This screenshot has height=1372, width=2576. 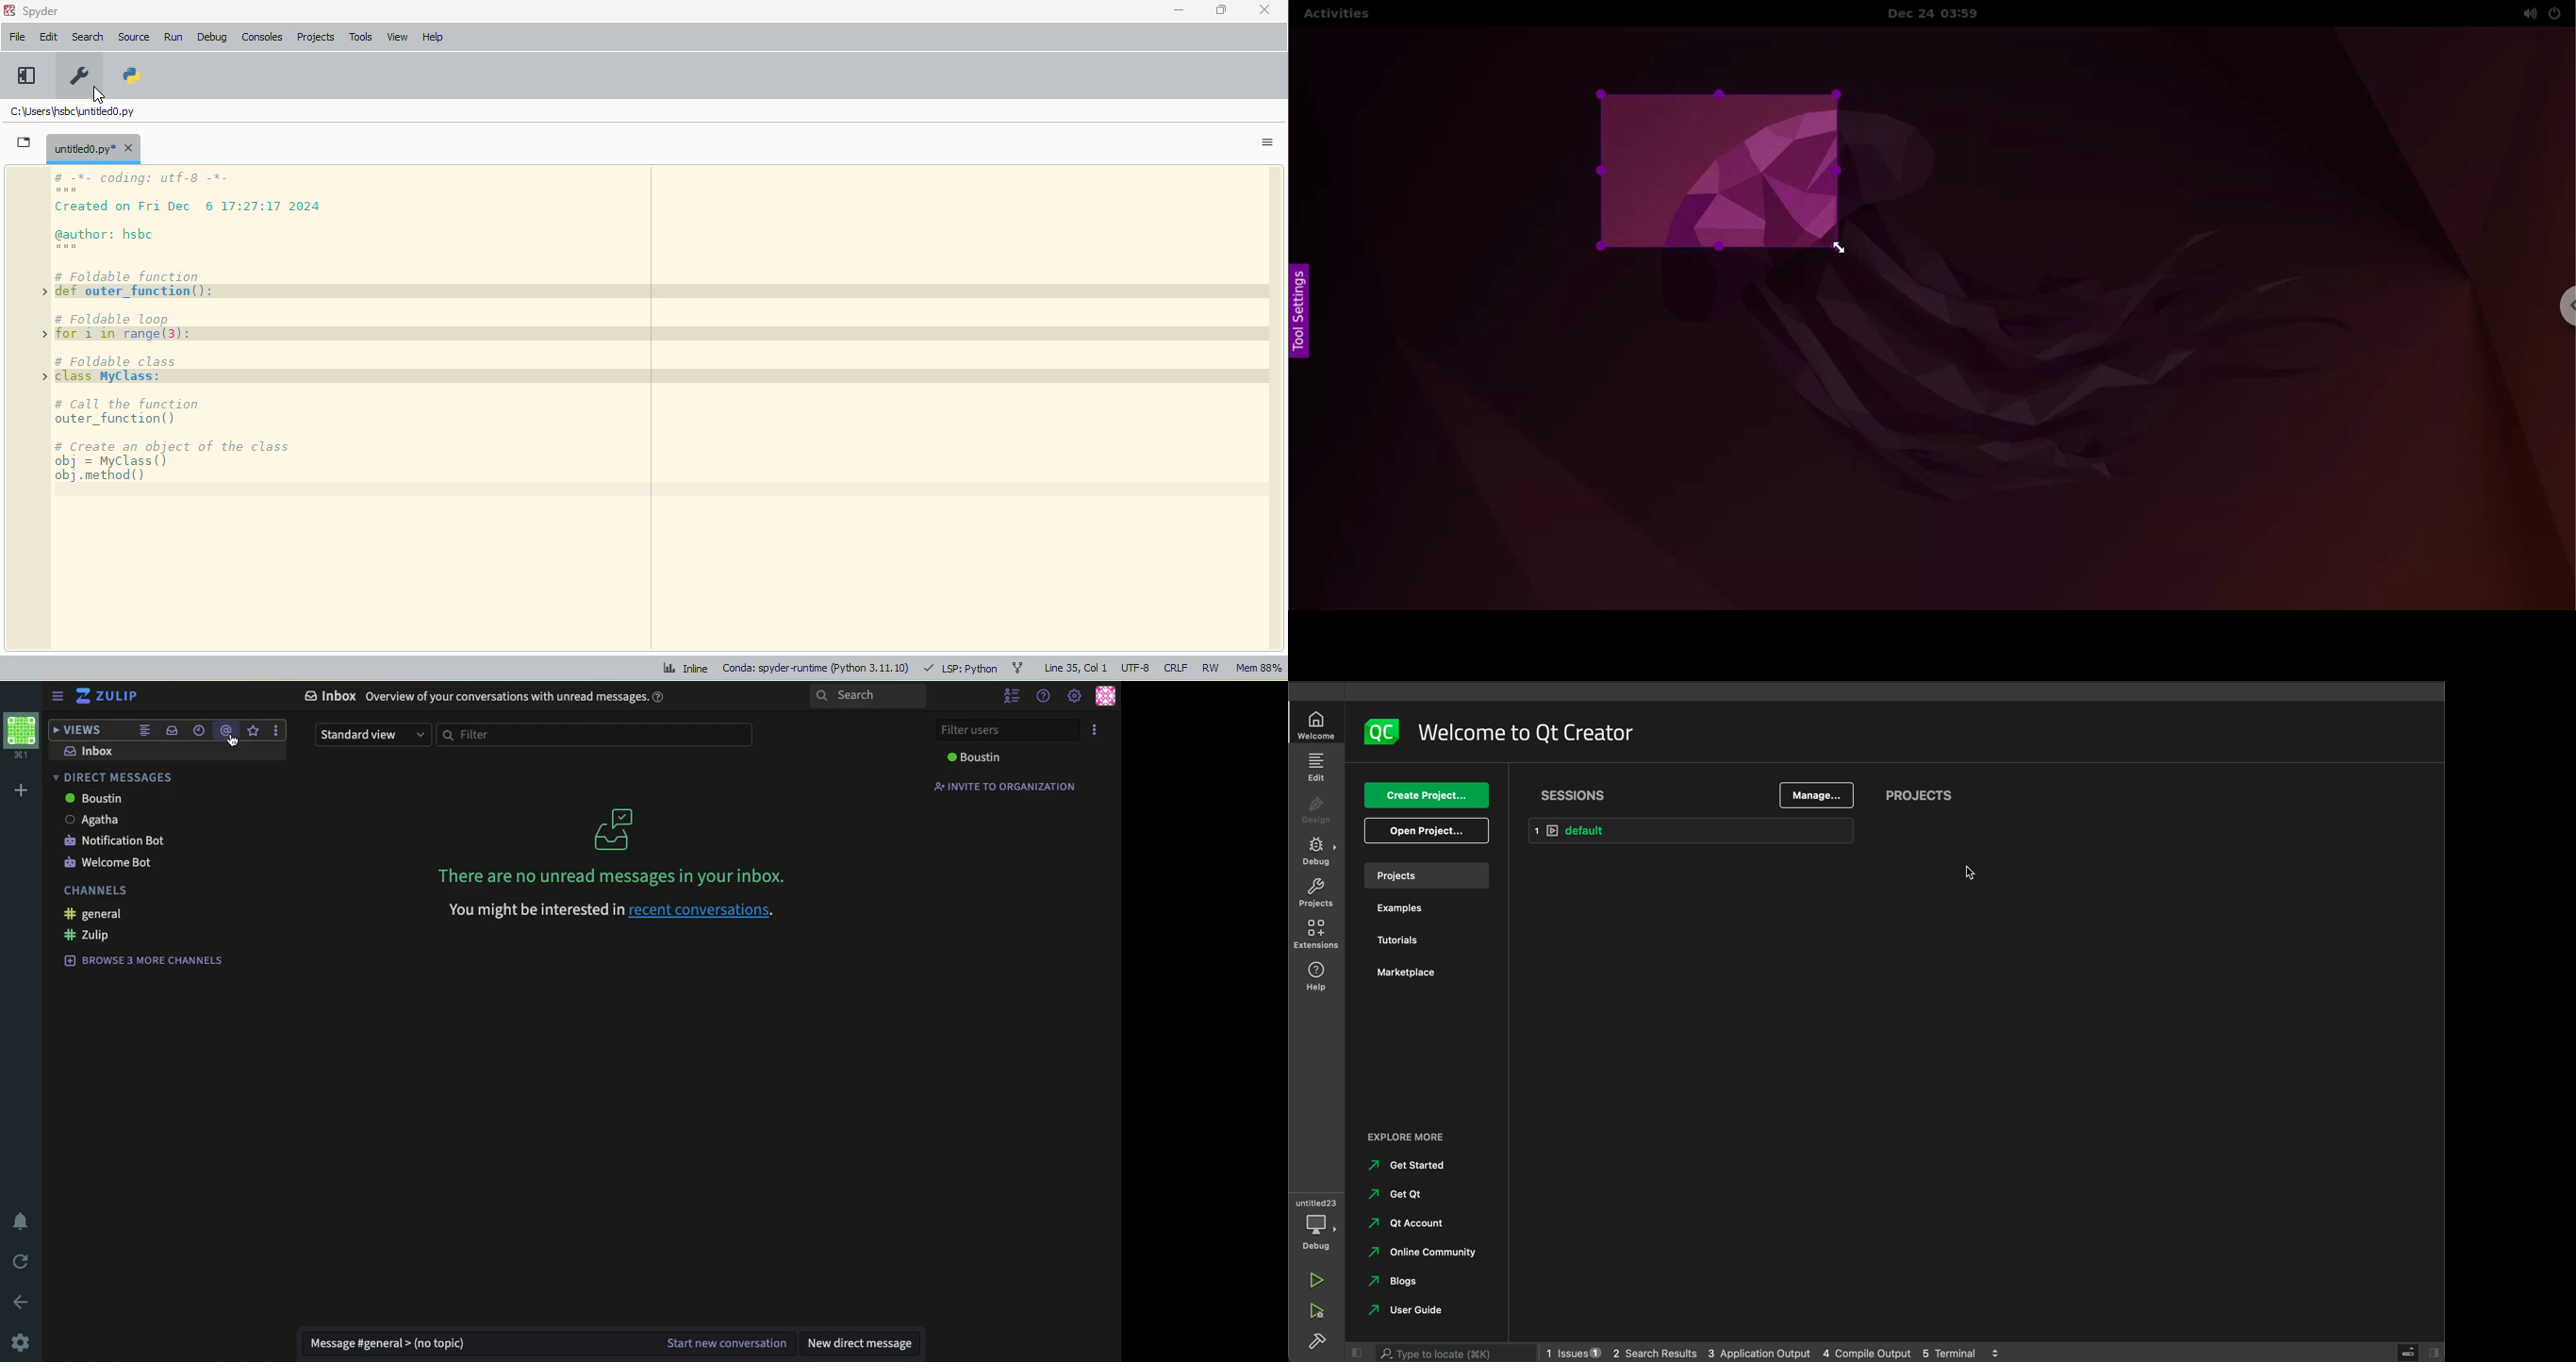 What do you see at coordinates (133, 37) in the screenshot?
I see `source` at bounding box center [133, 37].